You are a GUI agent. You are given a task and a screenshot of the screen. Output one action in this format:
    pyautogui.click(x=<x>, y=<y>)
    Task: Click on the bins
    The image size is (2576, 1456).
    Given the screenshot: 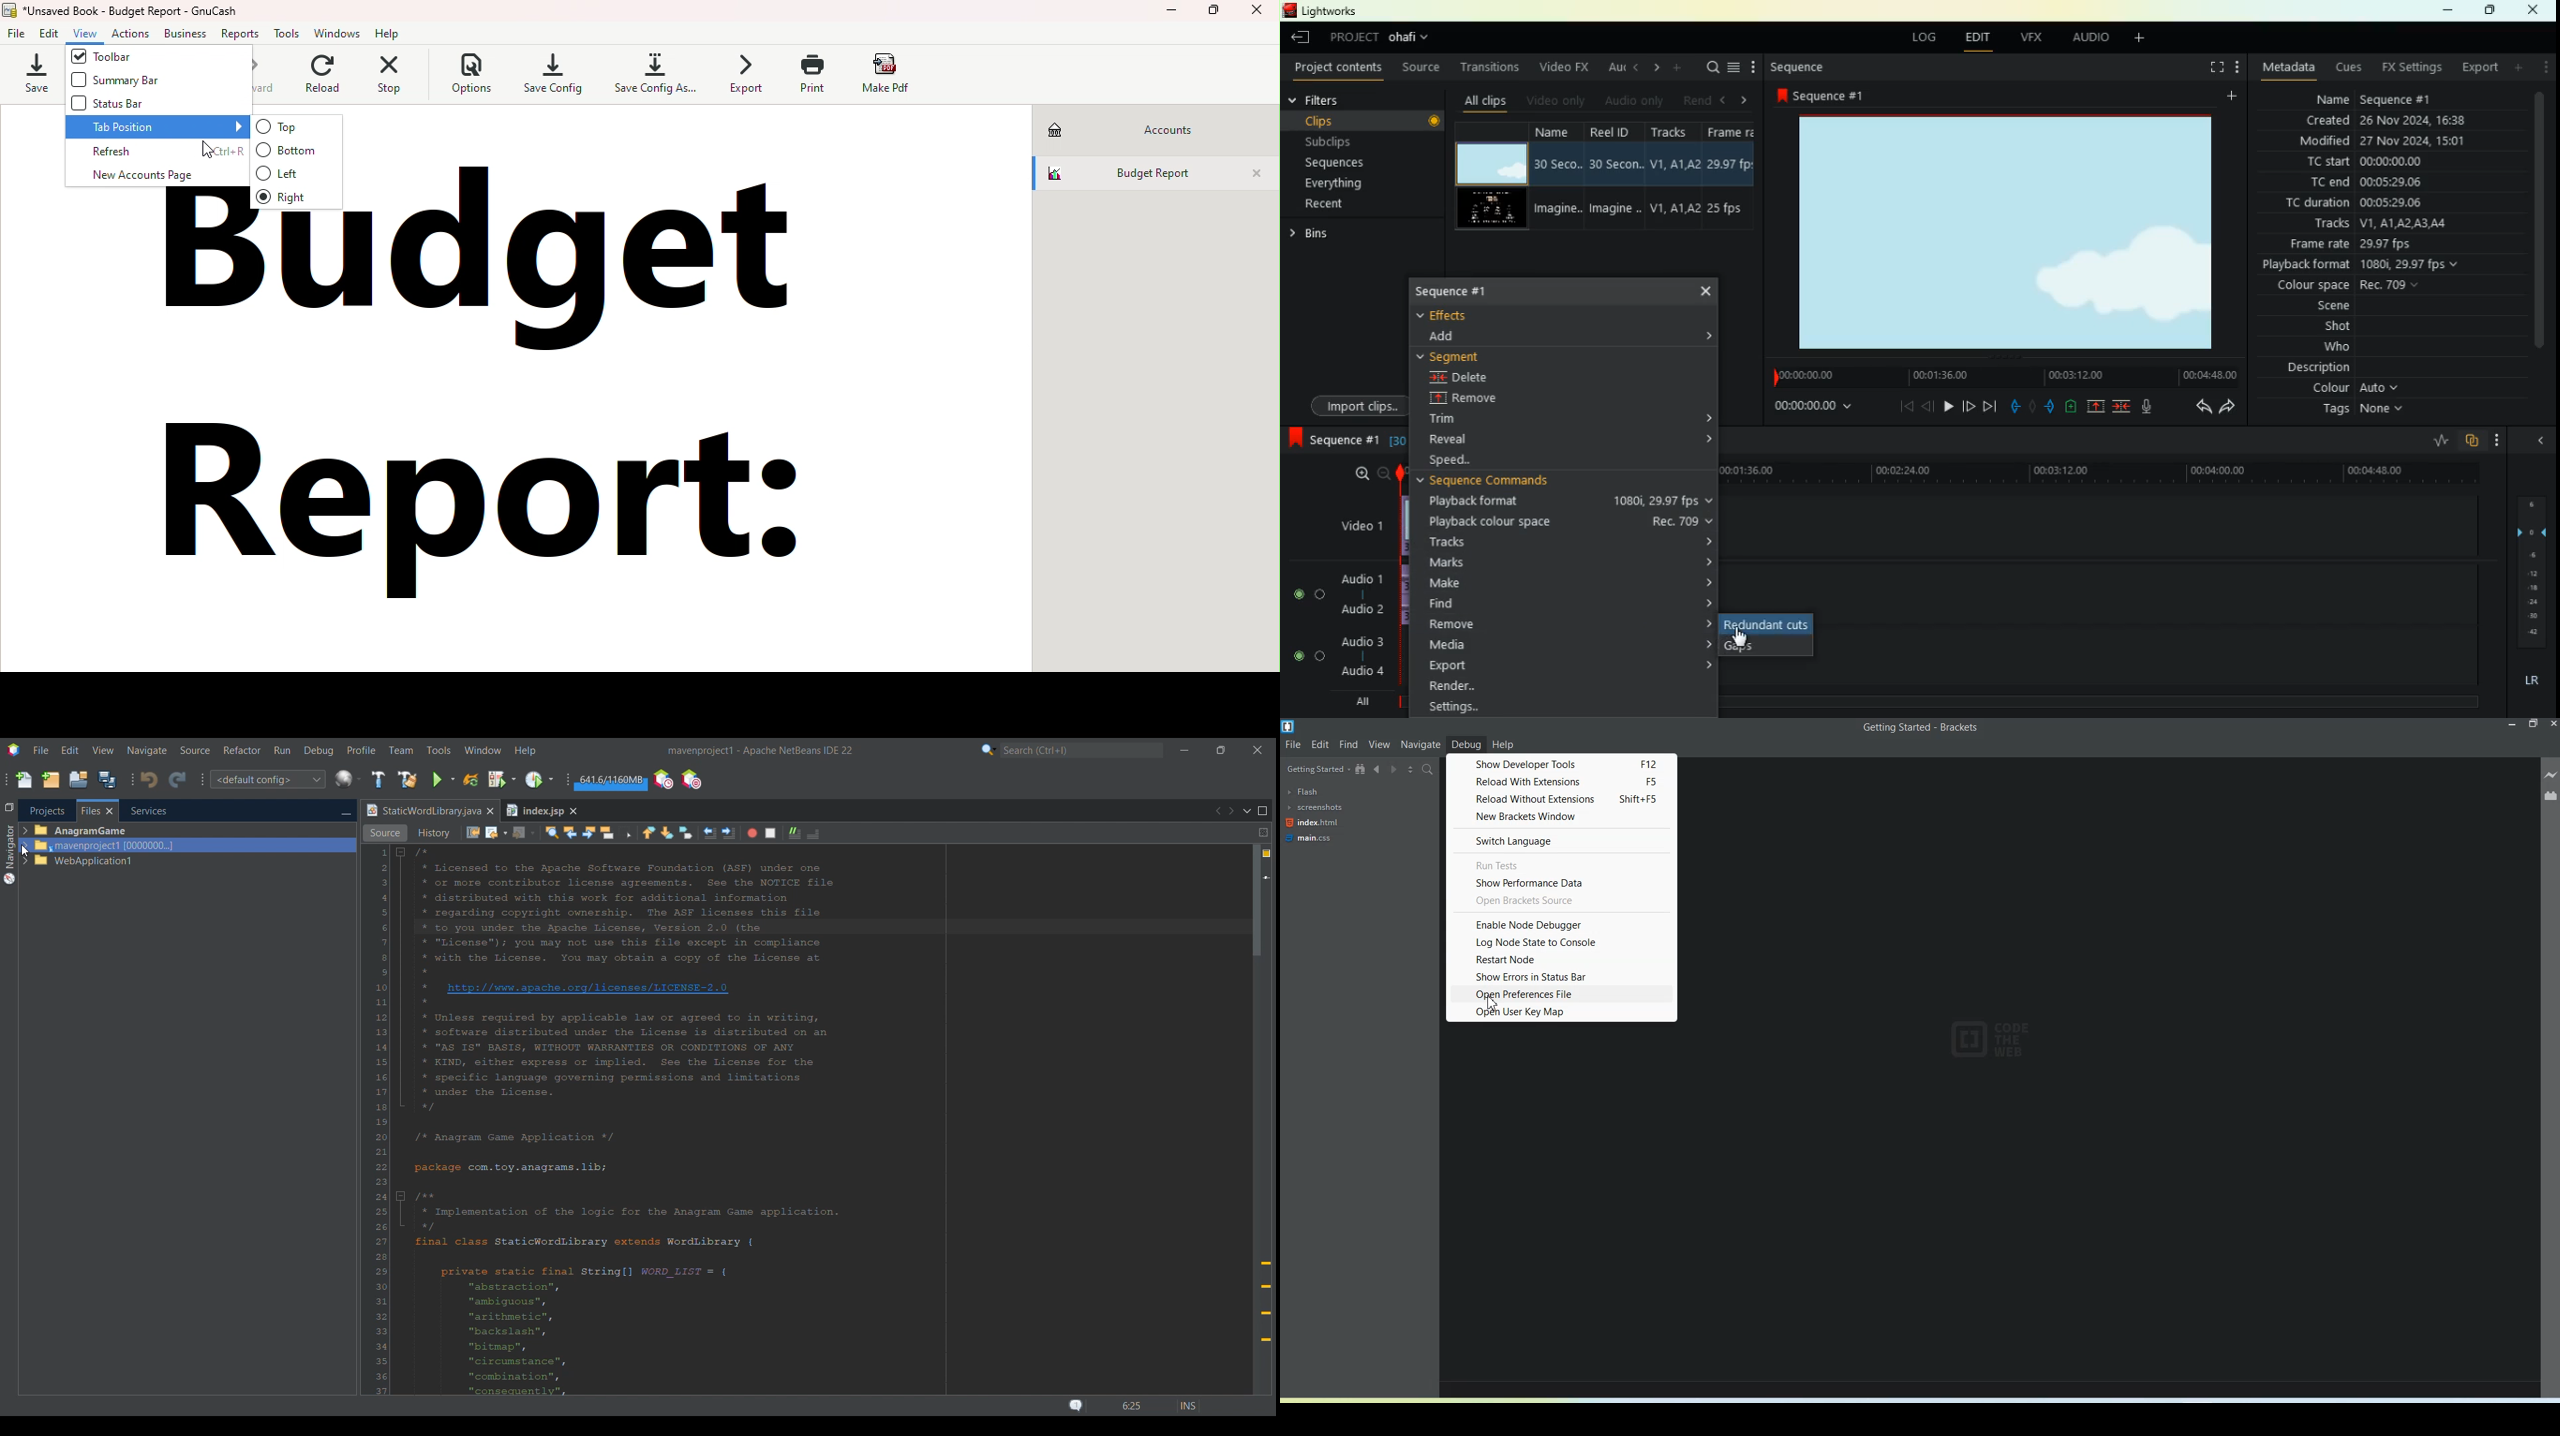 What is the action you would take?
    pyautogui.click(x=1344, y=234)
    